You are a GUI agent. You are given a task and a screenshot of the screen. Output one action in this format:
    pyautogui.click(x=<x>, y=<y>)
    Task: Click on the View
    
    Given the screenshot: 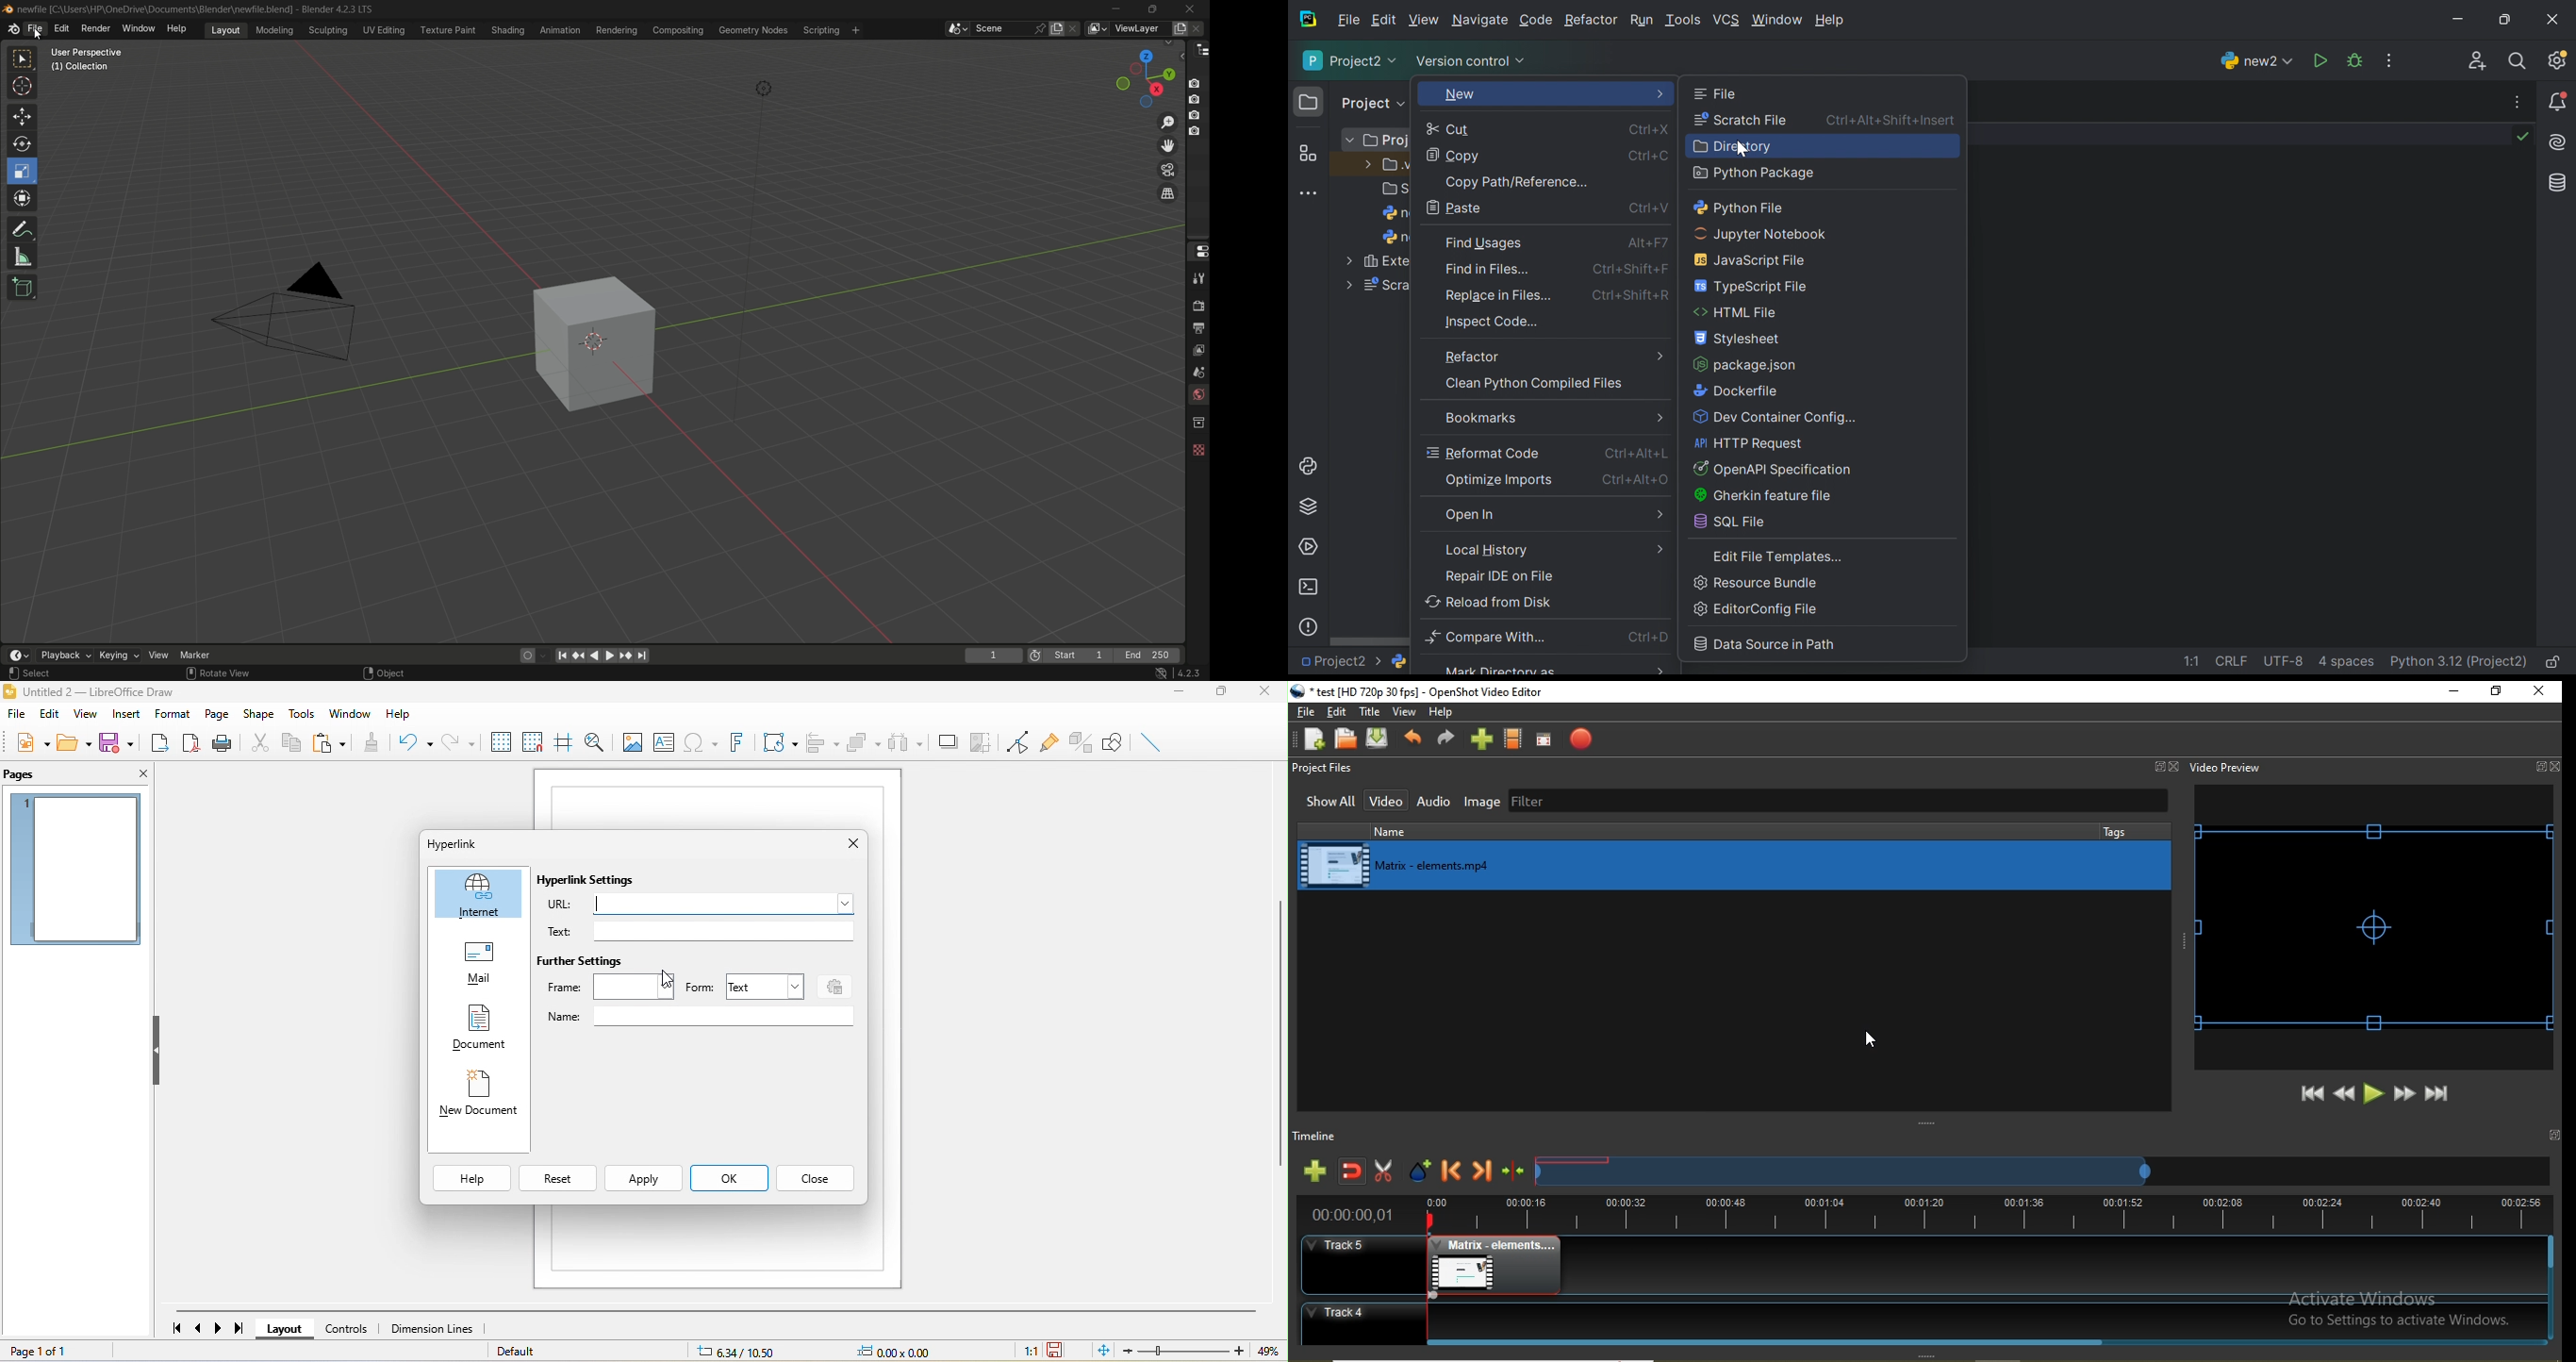 What is the action you would take?
    pyautogui.click(x=1424, y=21)
    